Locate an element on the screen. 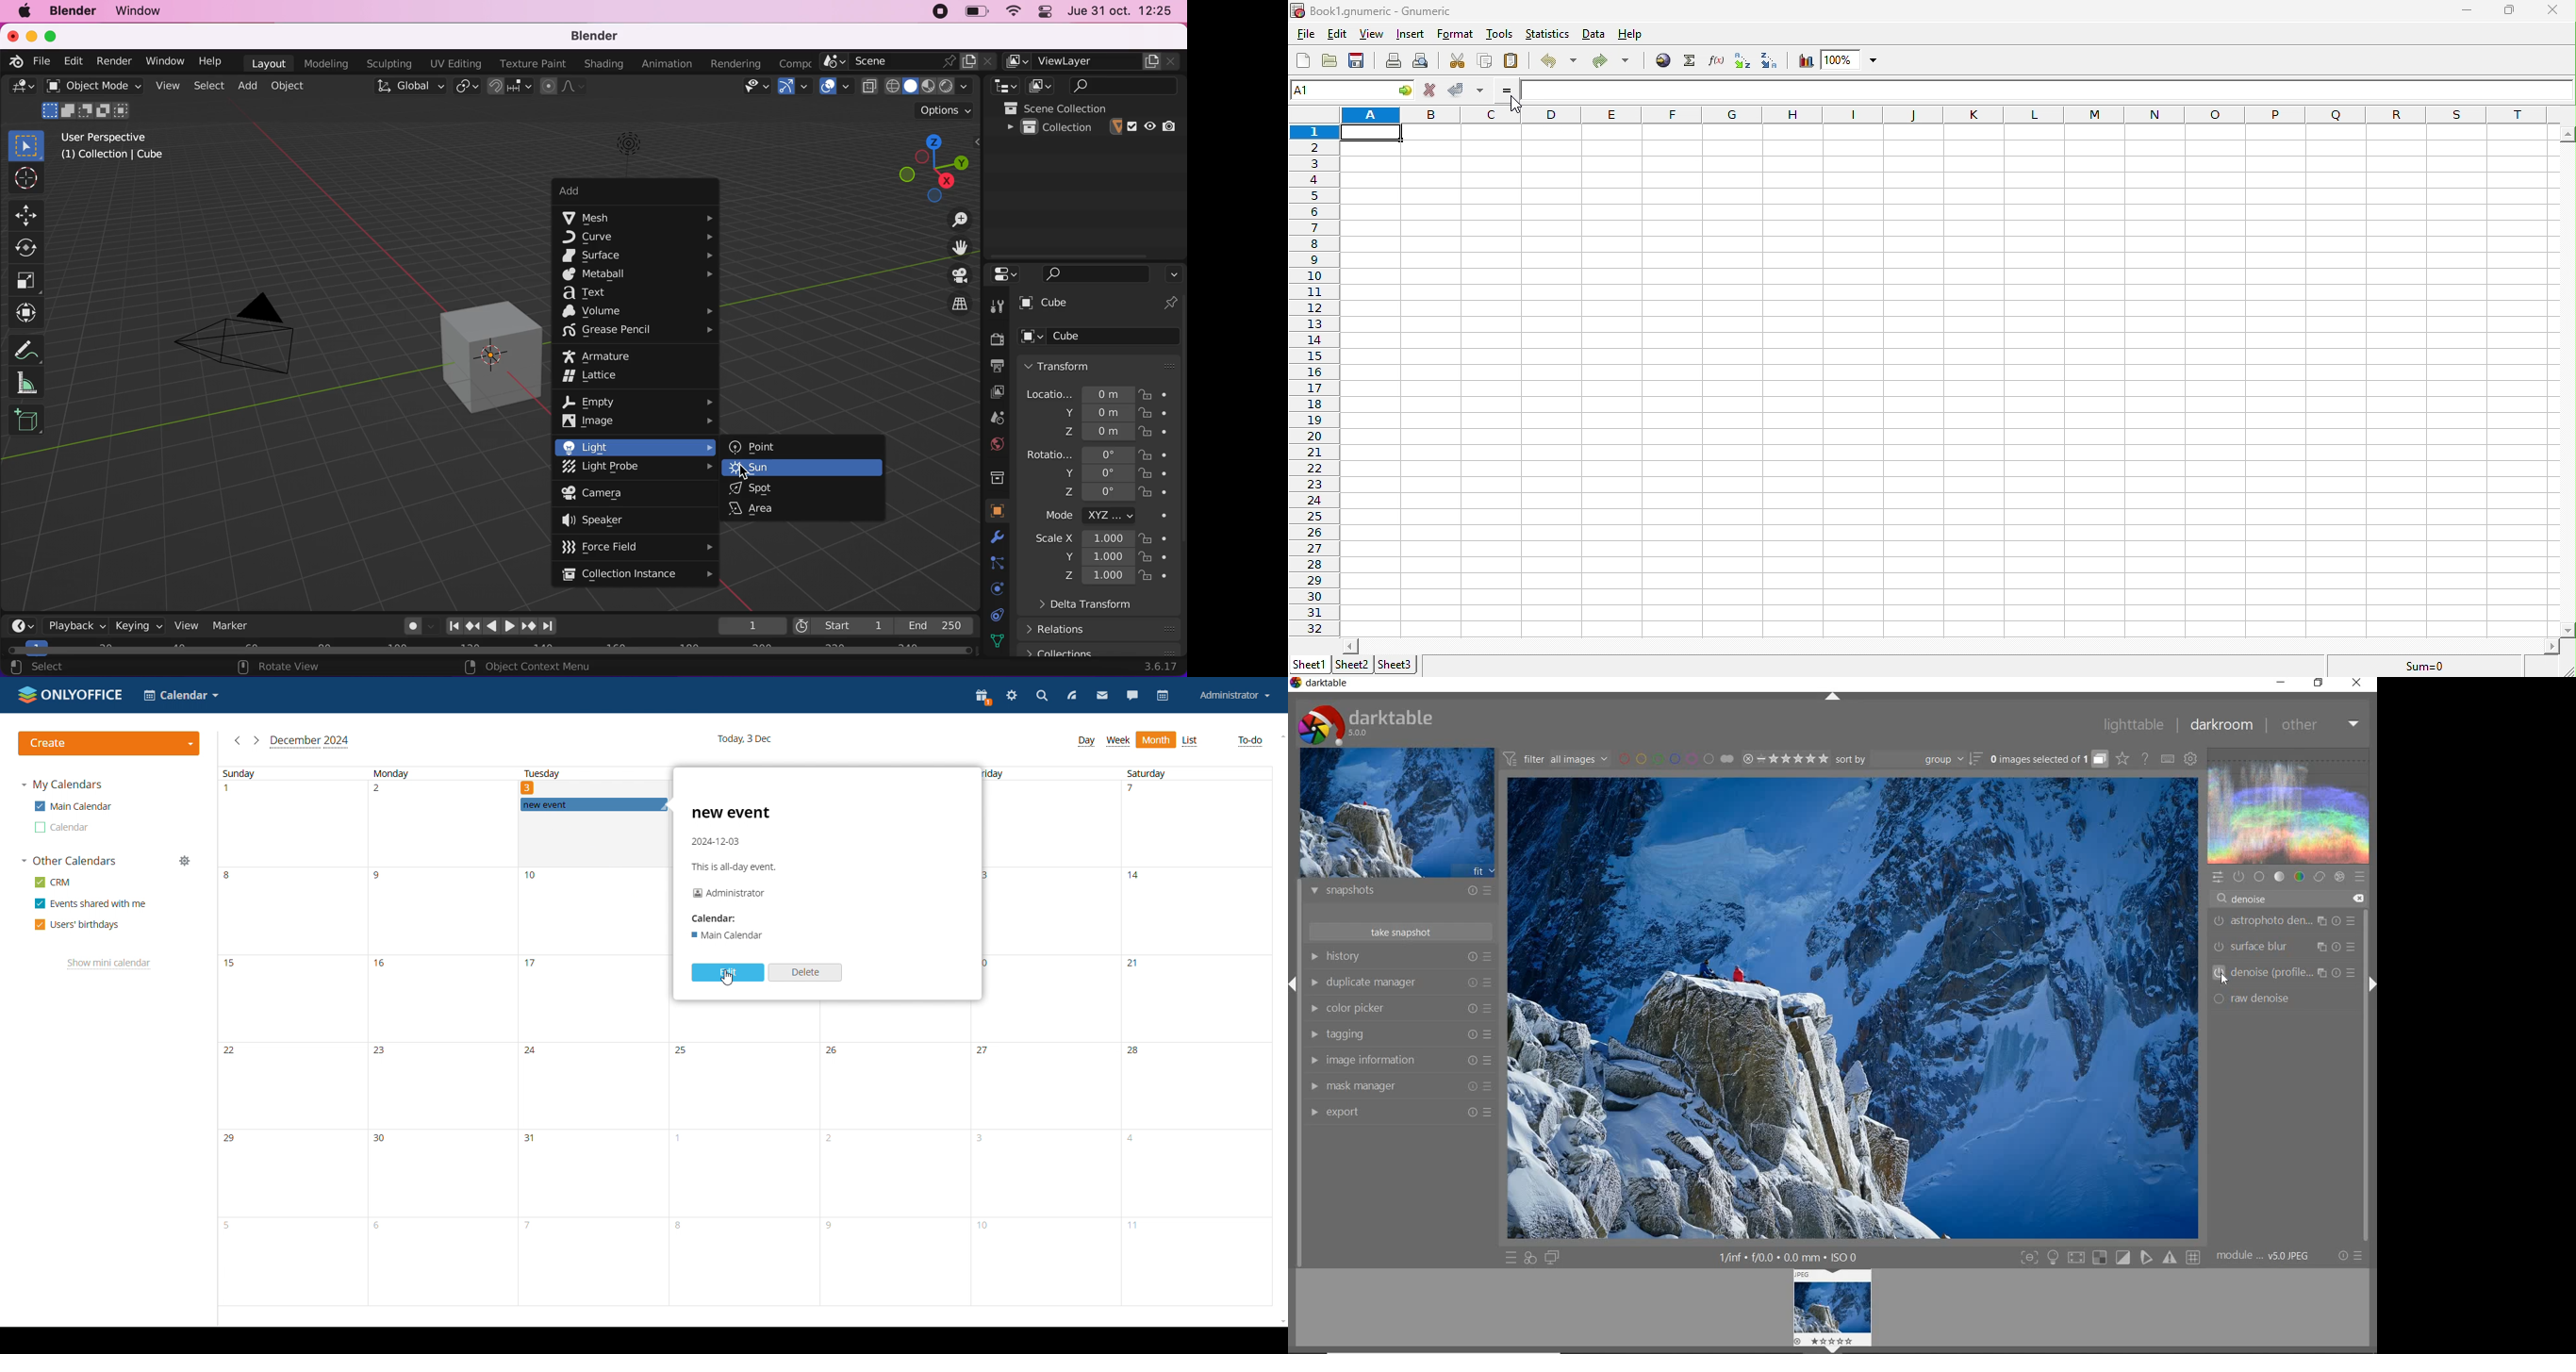 Image resolution: width=2576 pixels, height=1372 pixels. maximize is located at coordinates (2508, 10).